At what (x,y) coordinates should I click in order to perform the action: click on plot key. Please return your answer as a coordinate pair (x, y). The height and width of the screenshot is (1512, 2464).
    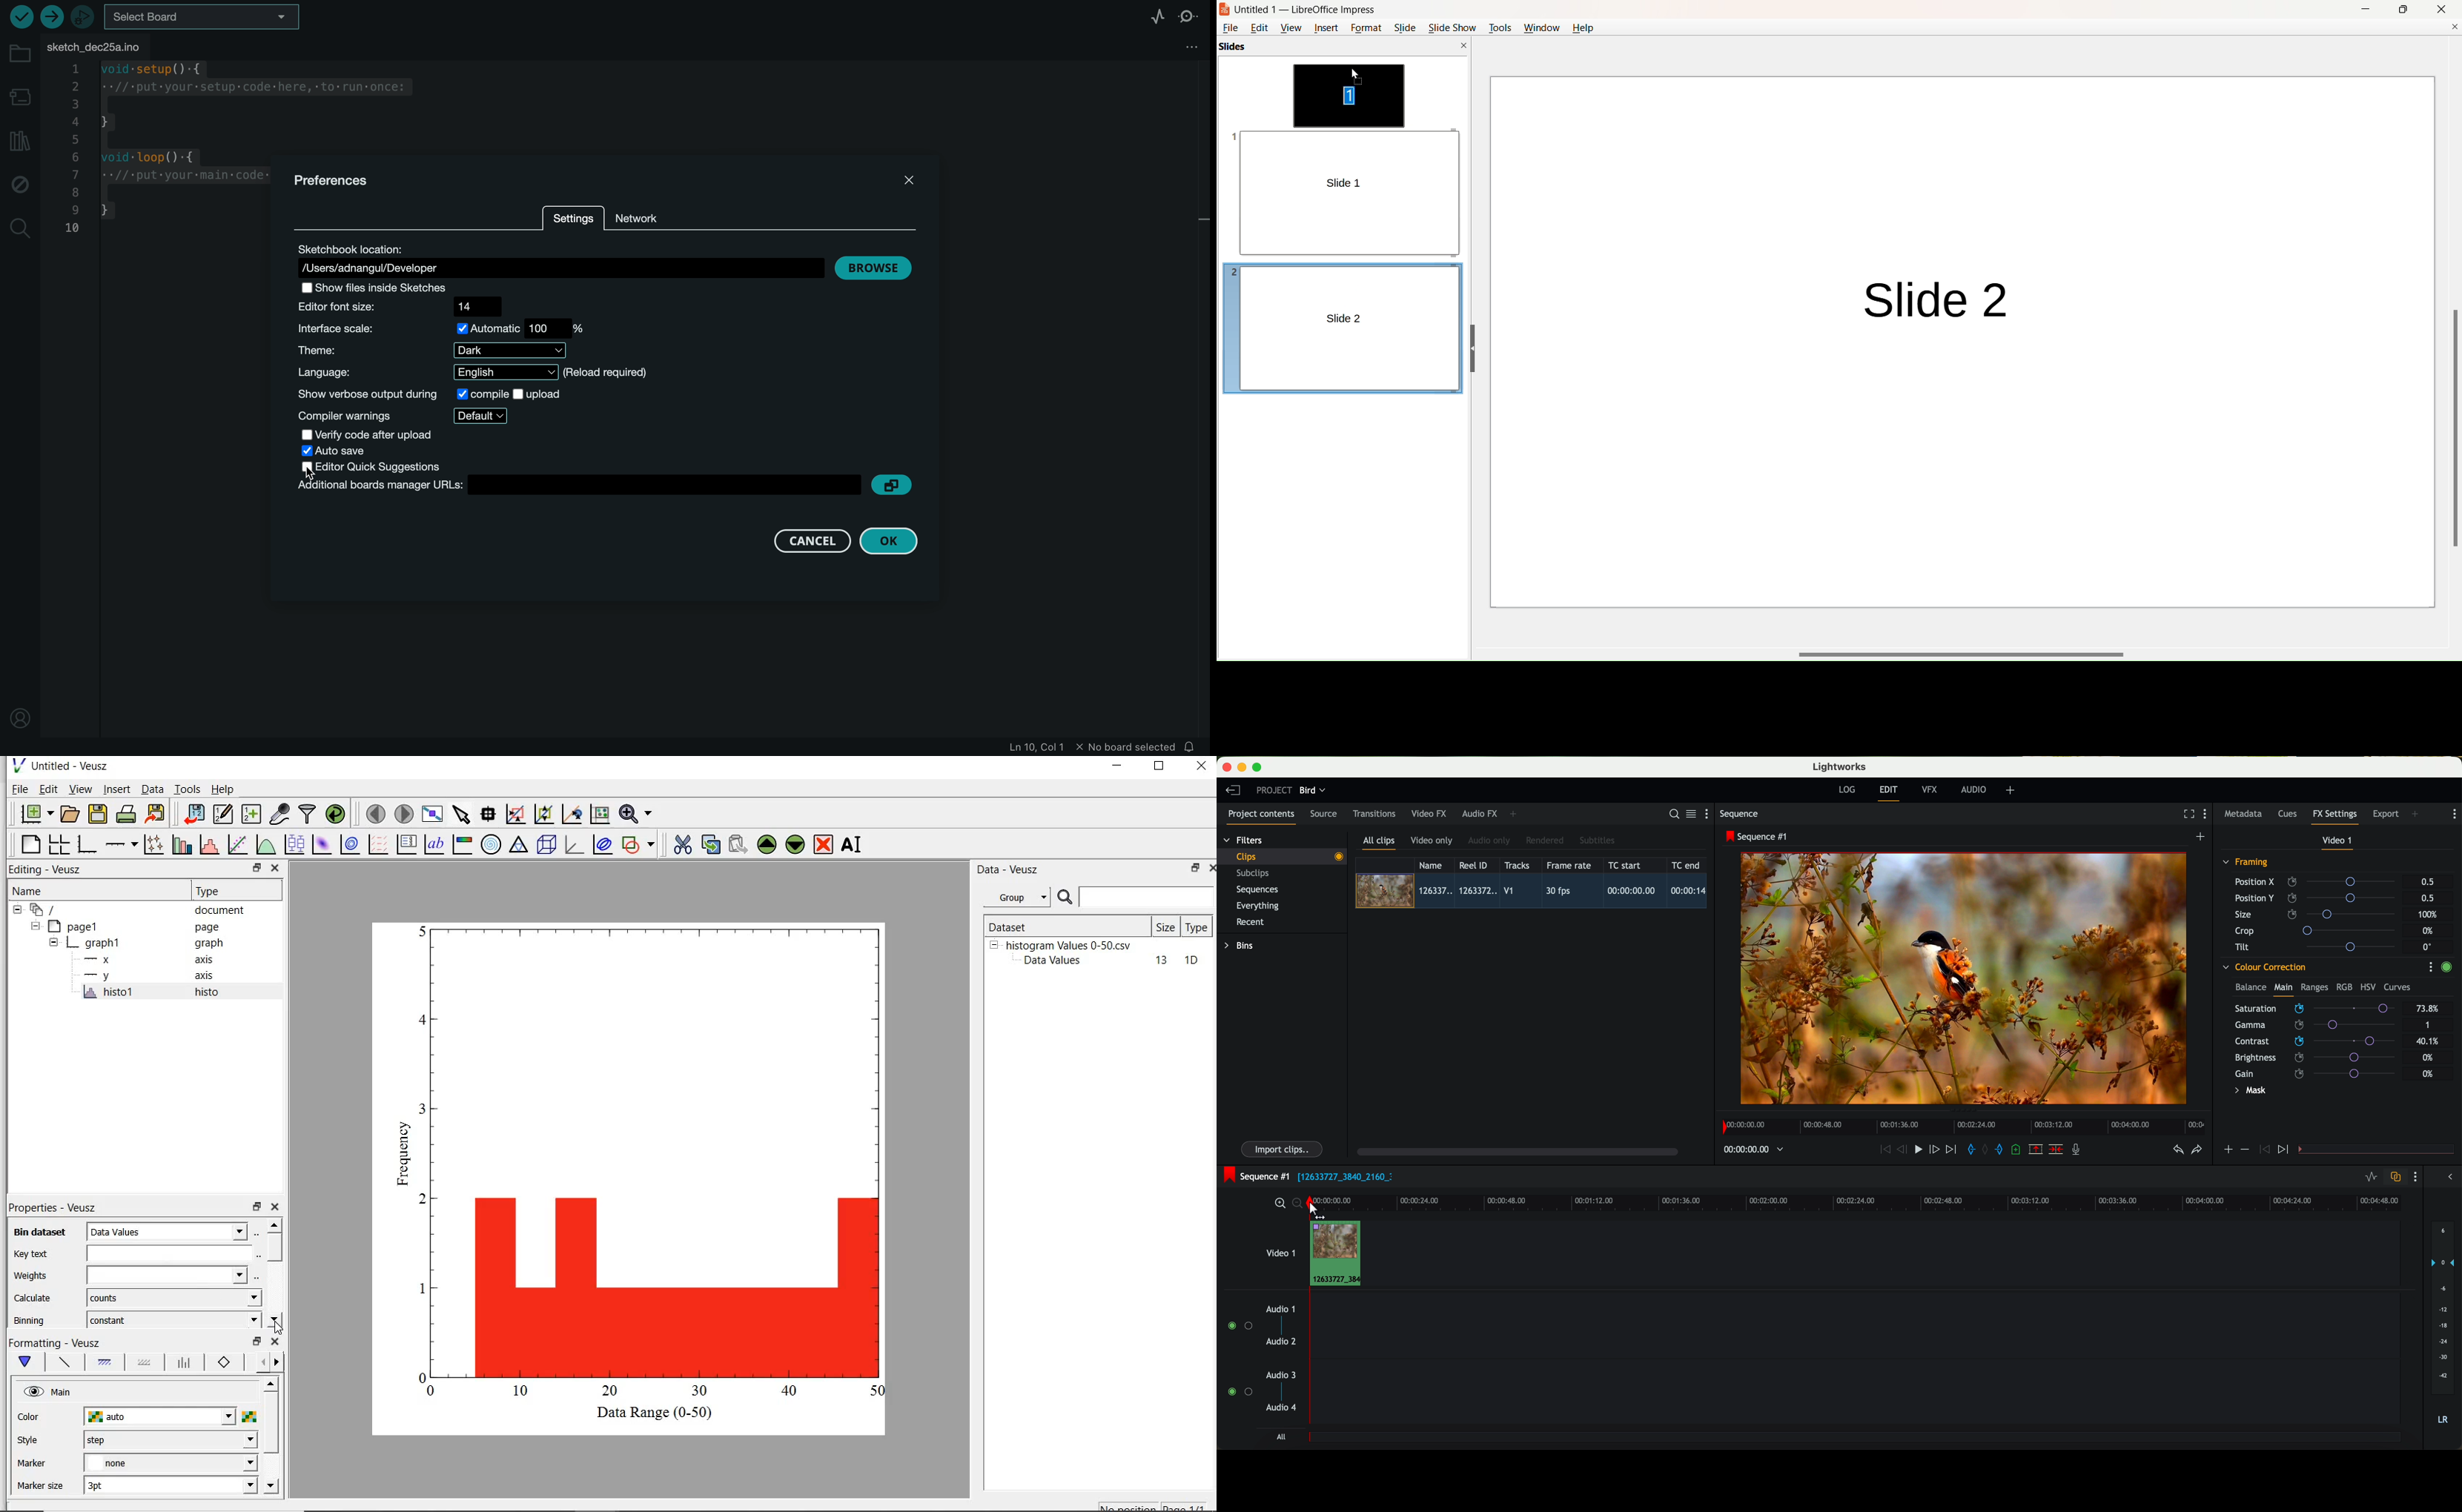
    Looking at the image, I should click on (406, 844).